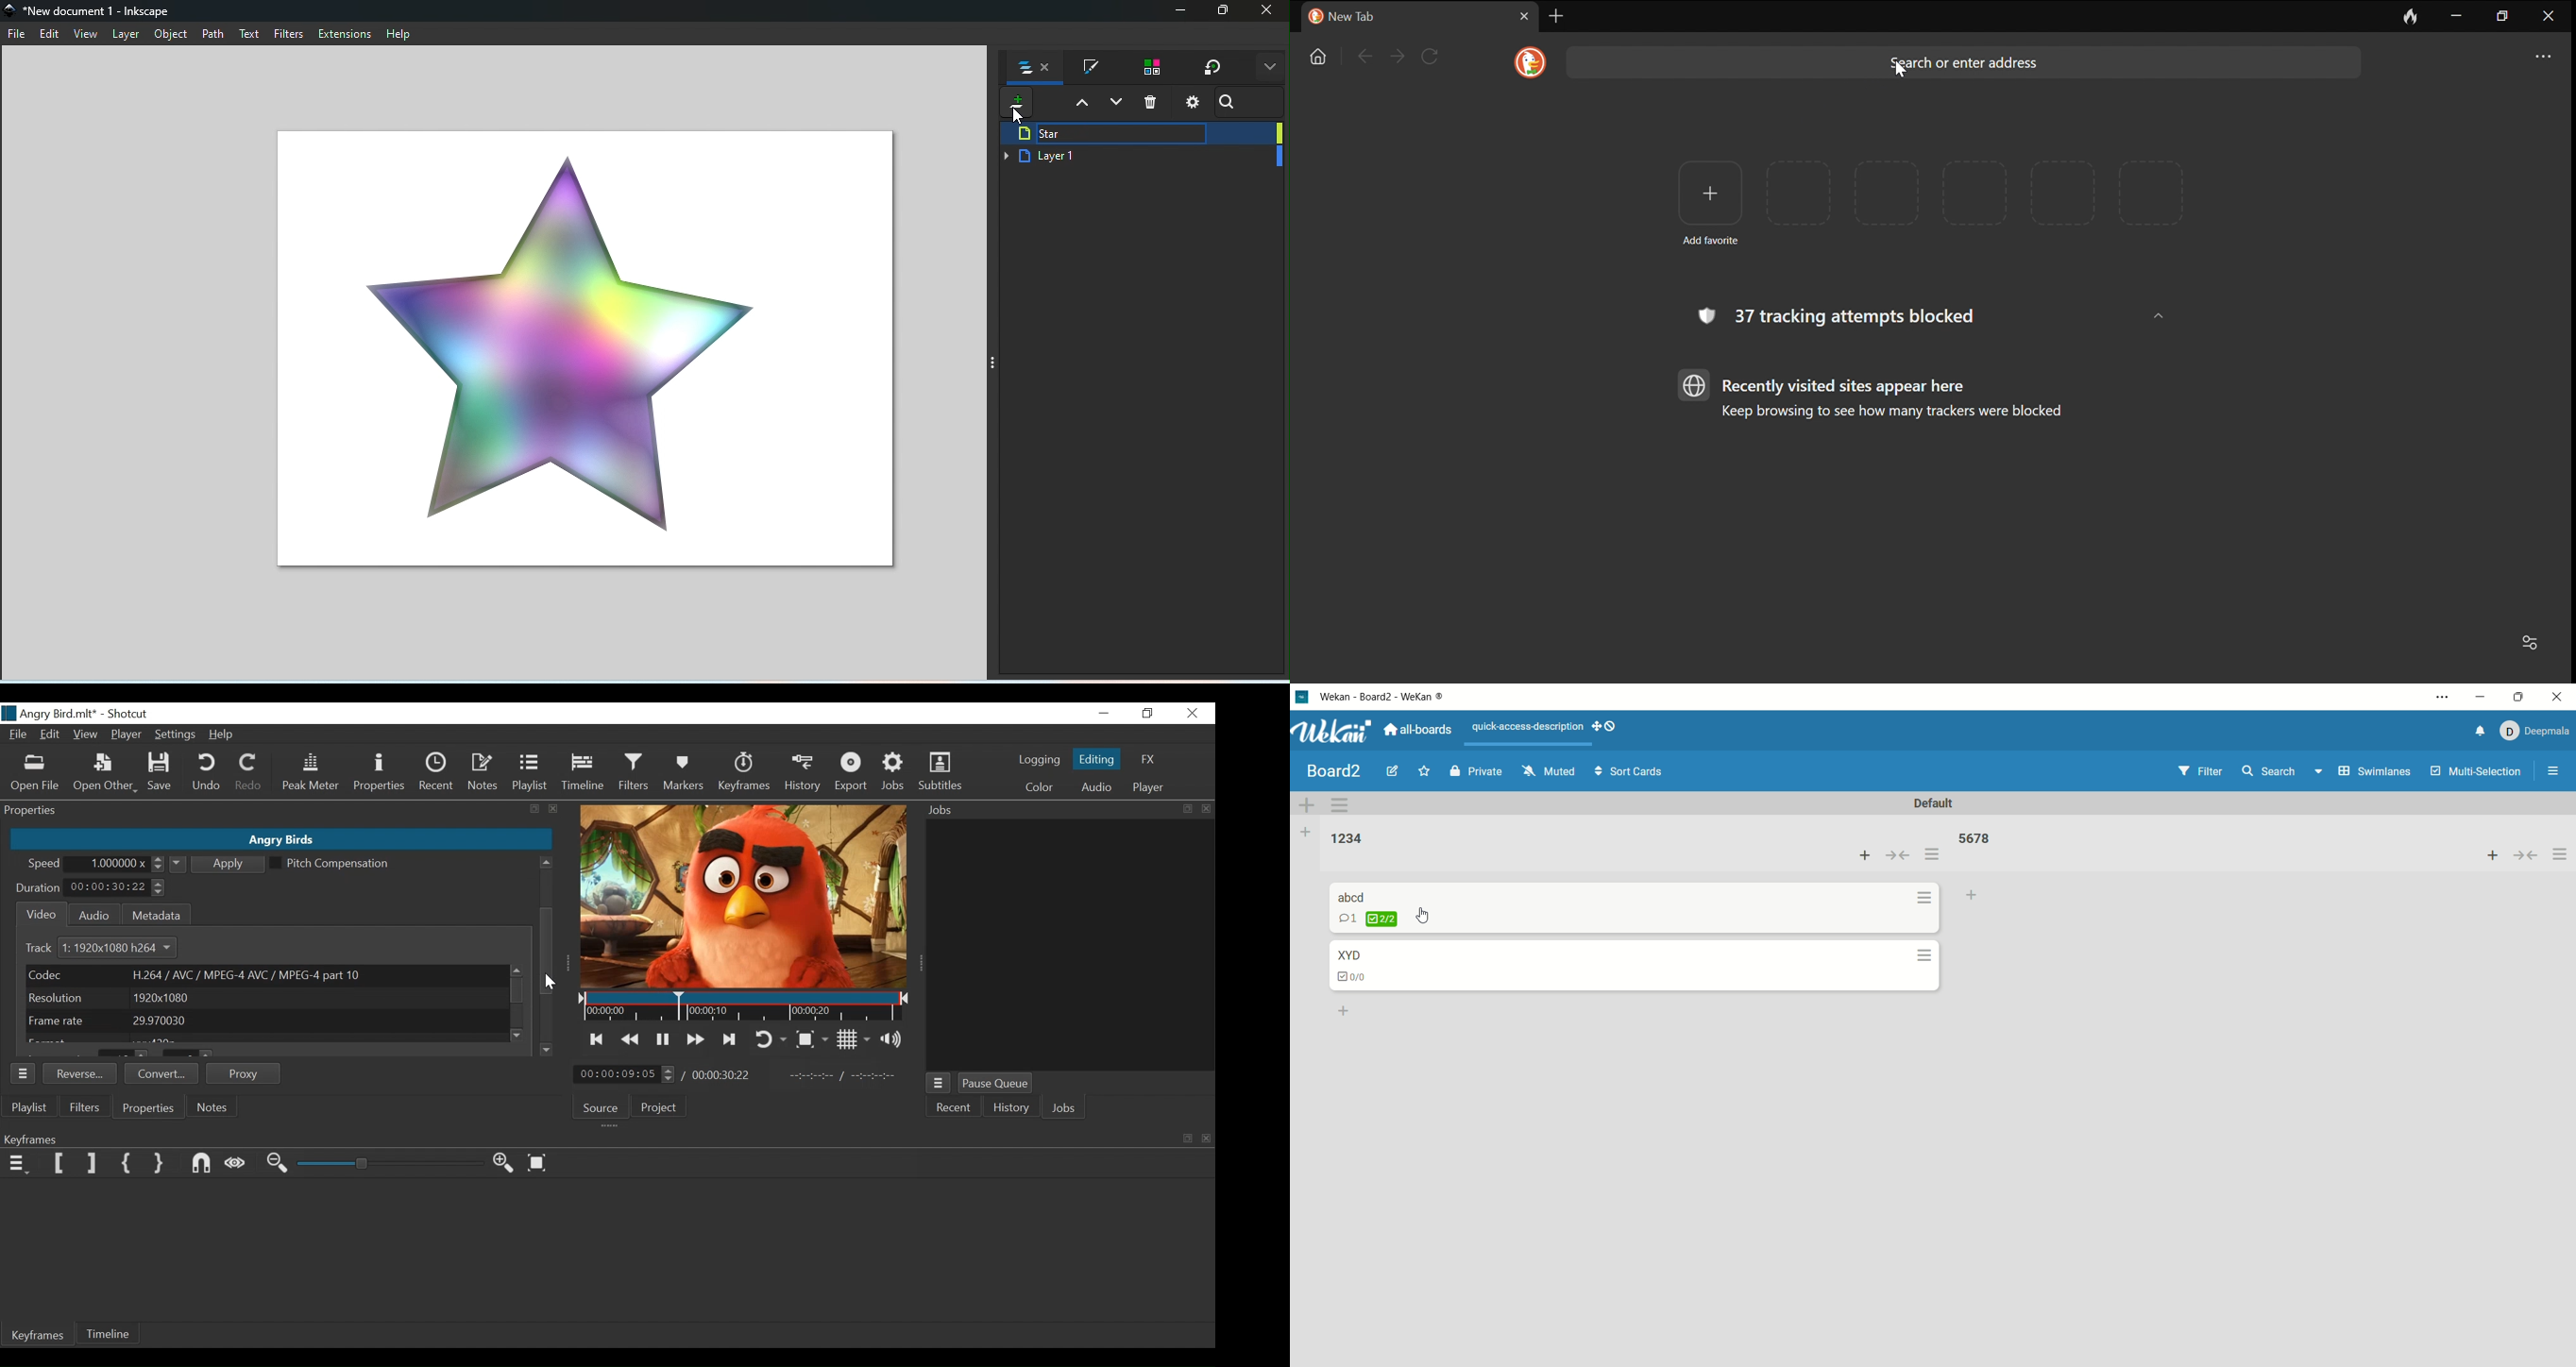 This screenshot has height=1372, width=2576. What do you see at coordinates (1320, 57) in the screenshot?
I see `Home` at bounding box center [1320, 57].